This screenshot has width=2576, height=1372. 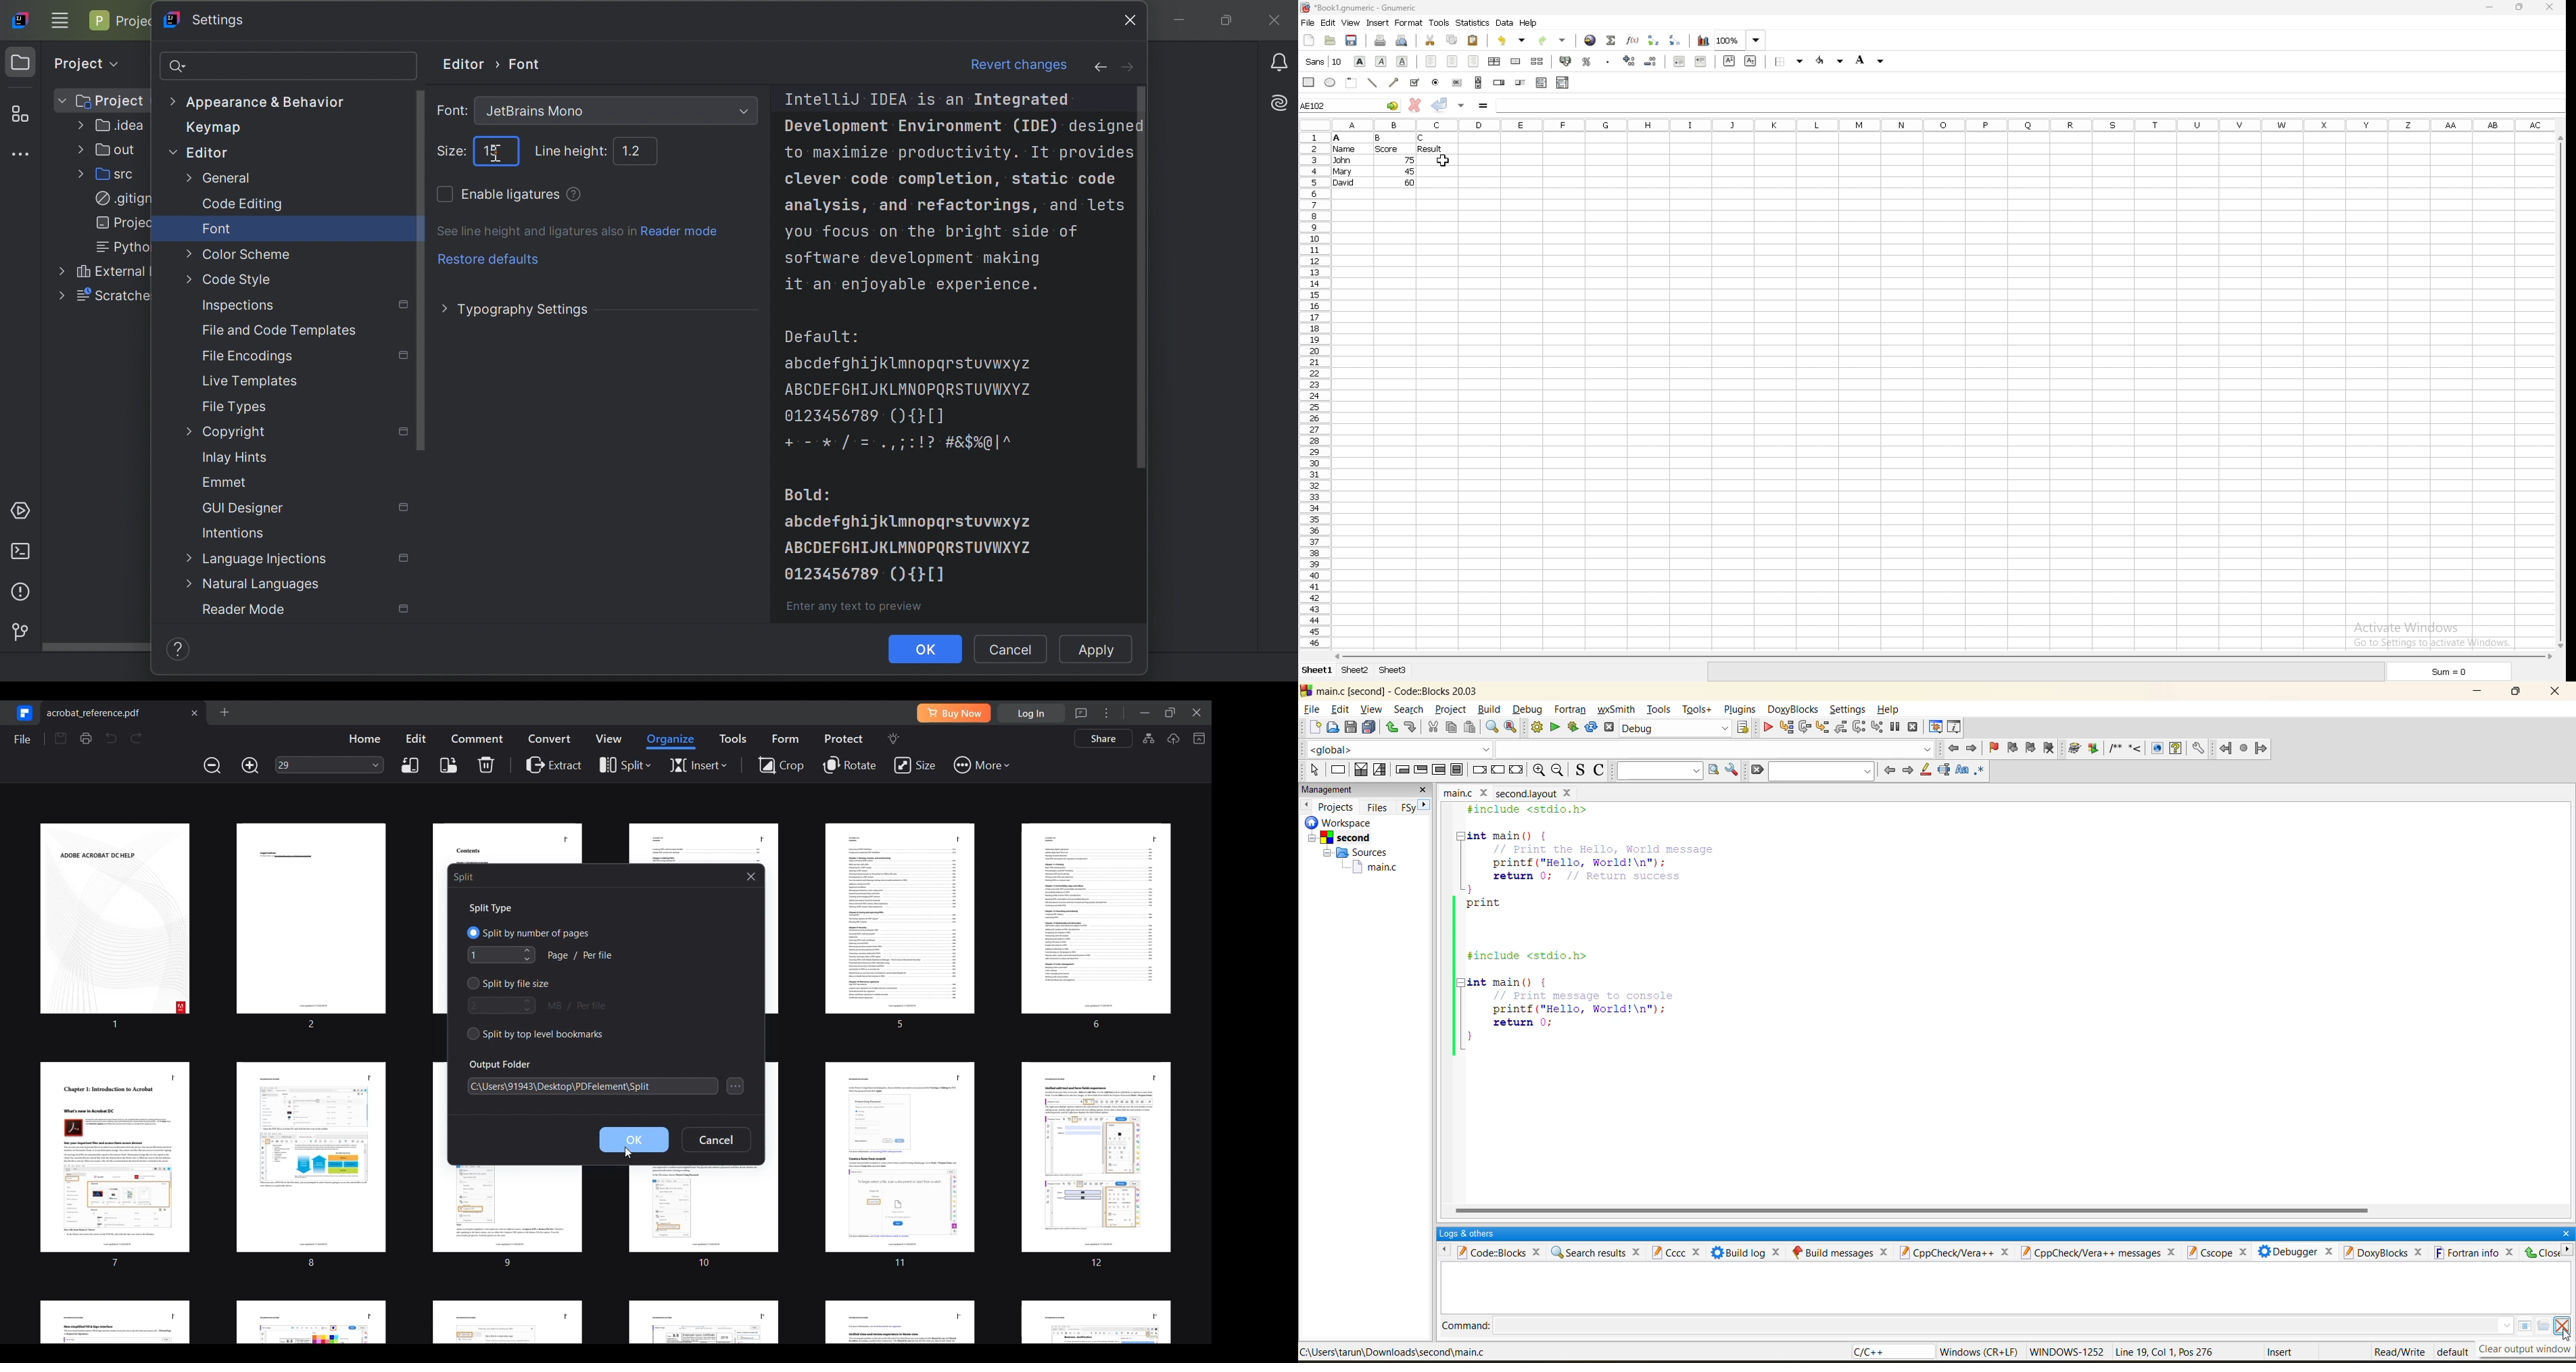 I want to click on metadata, so click(x=2257, y=1353).